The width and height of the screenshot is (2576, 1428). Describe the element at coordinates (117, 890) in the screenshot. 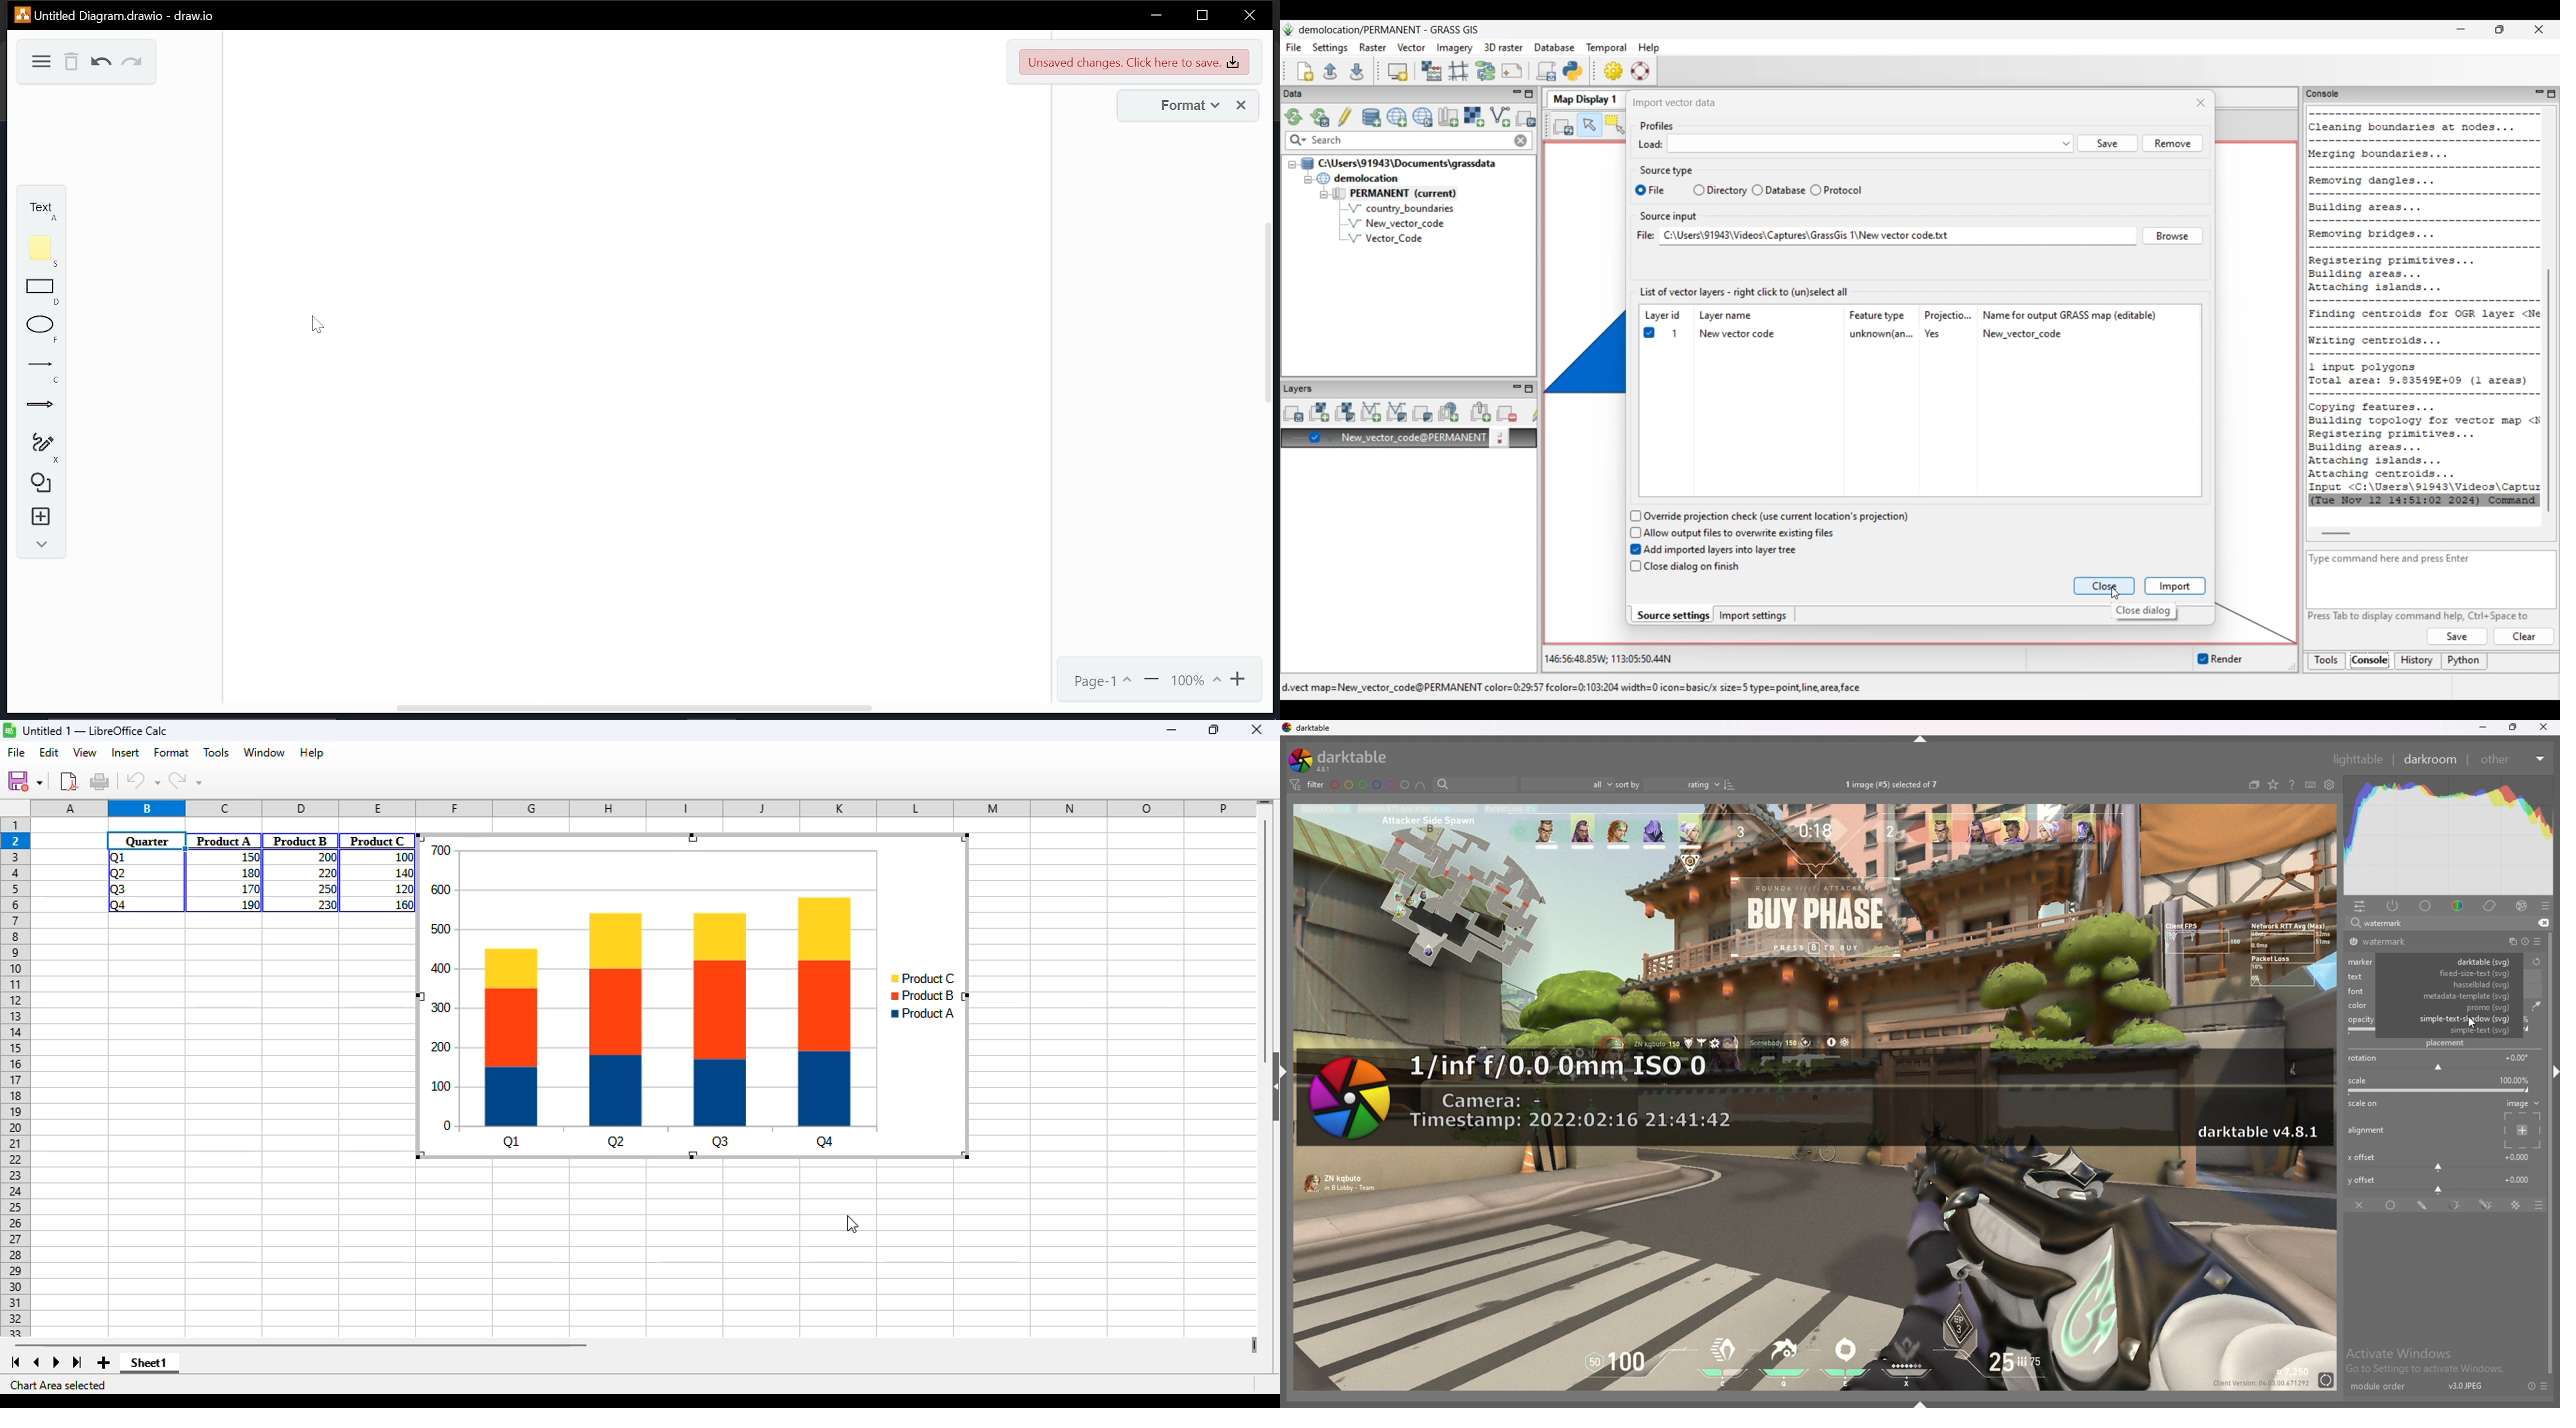

I see `Q3` at that location.